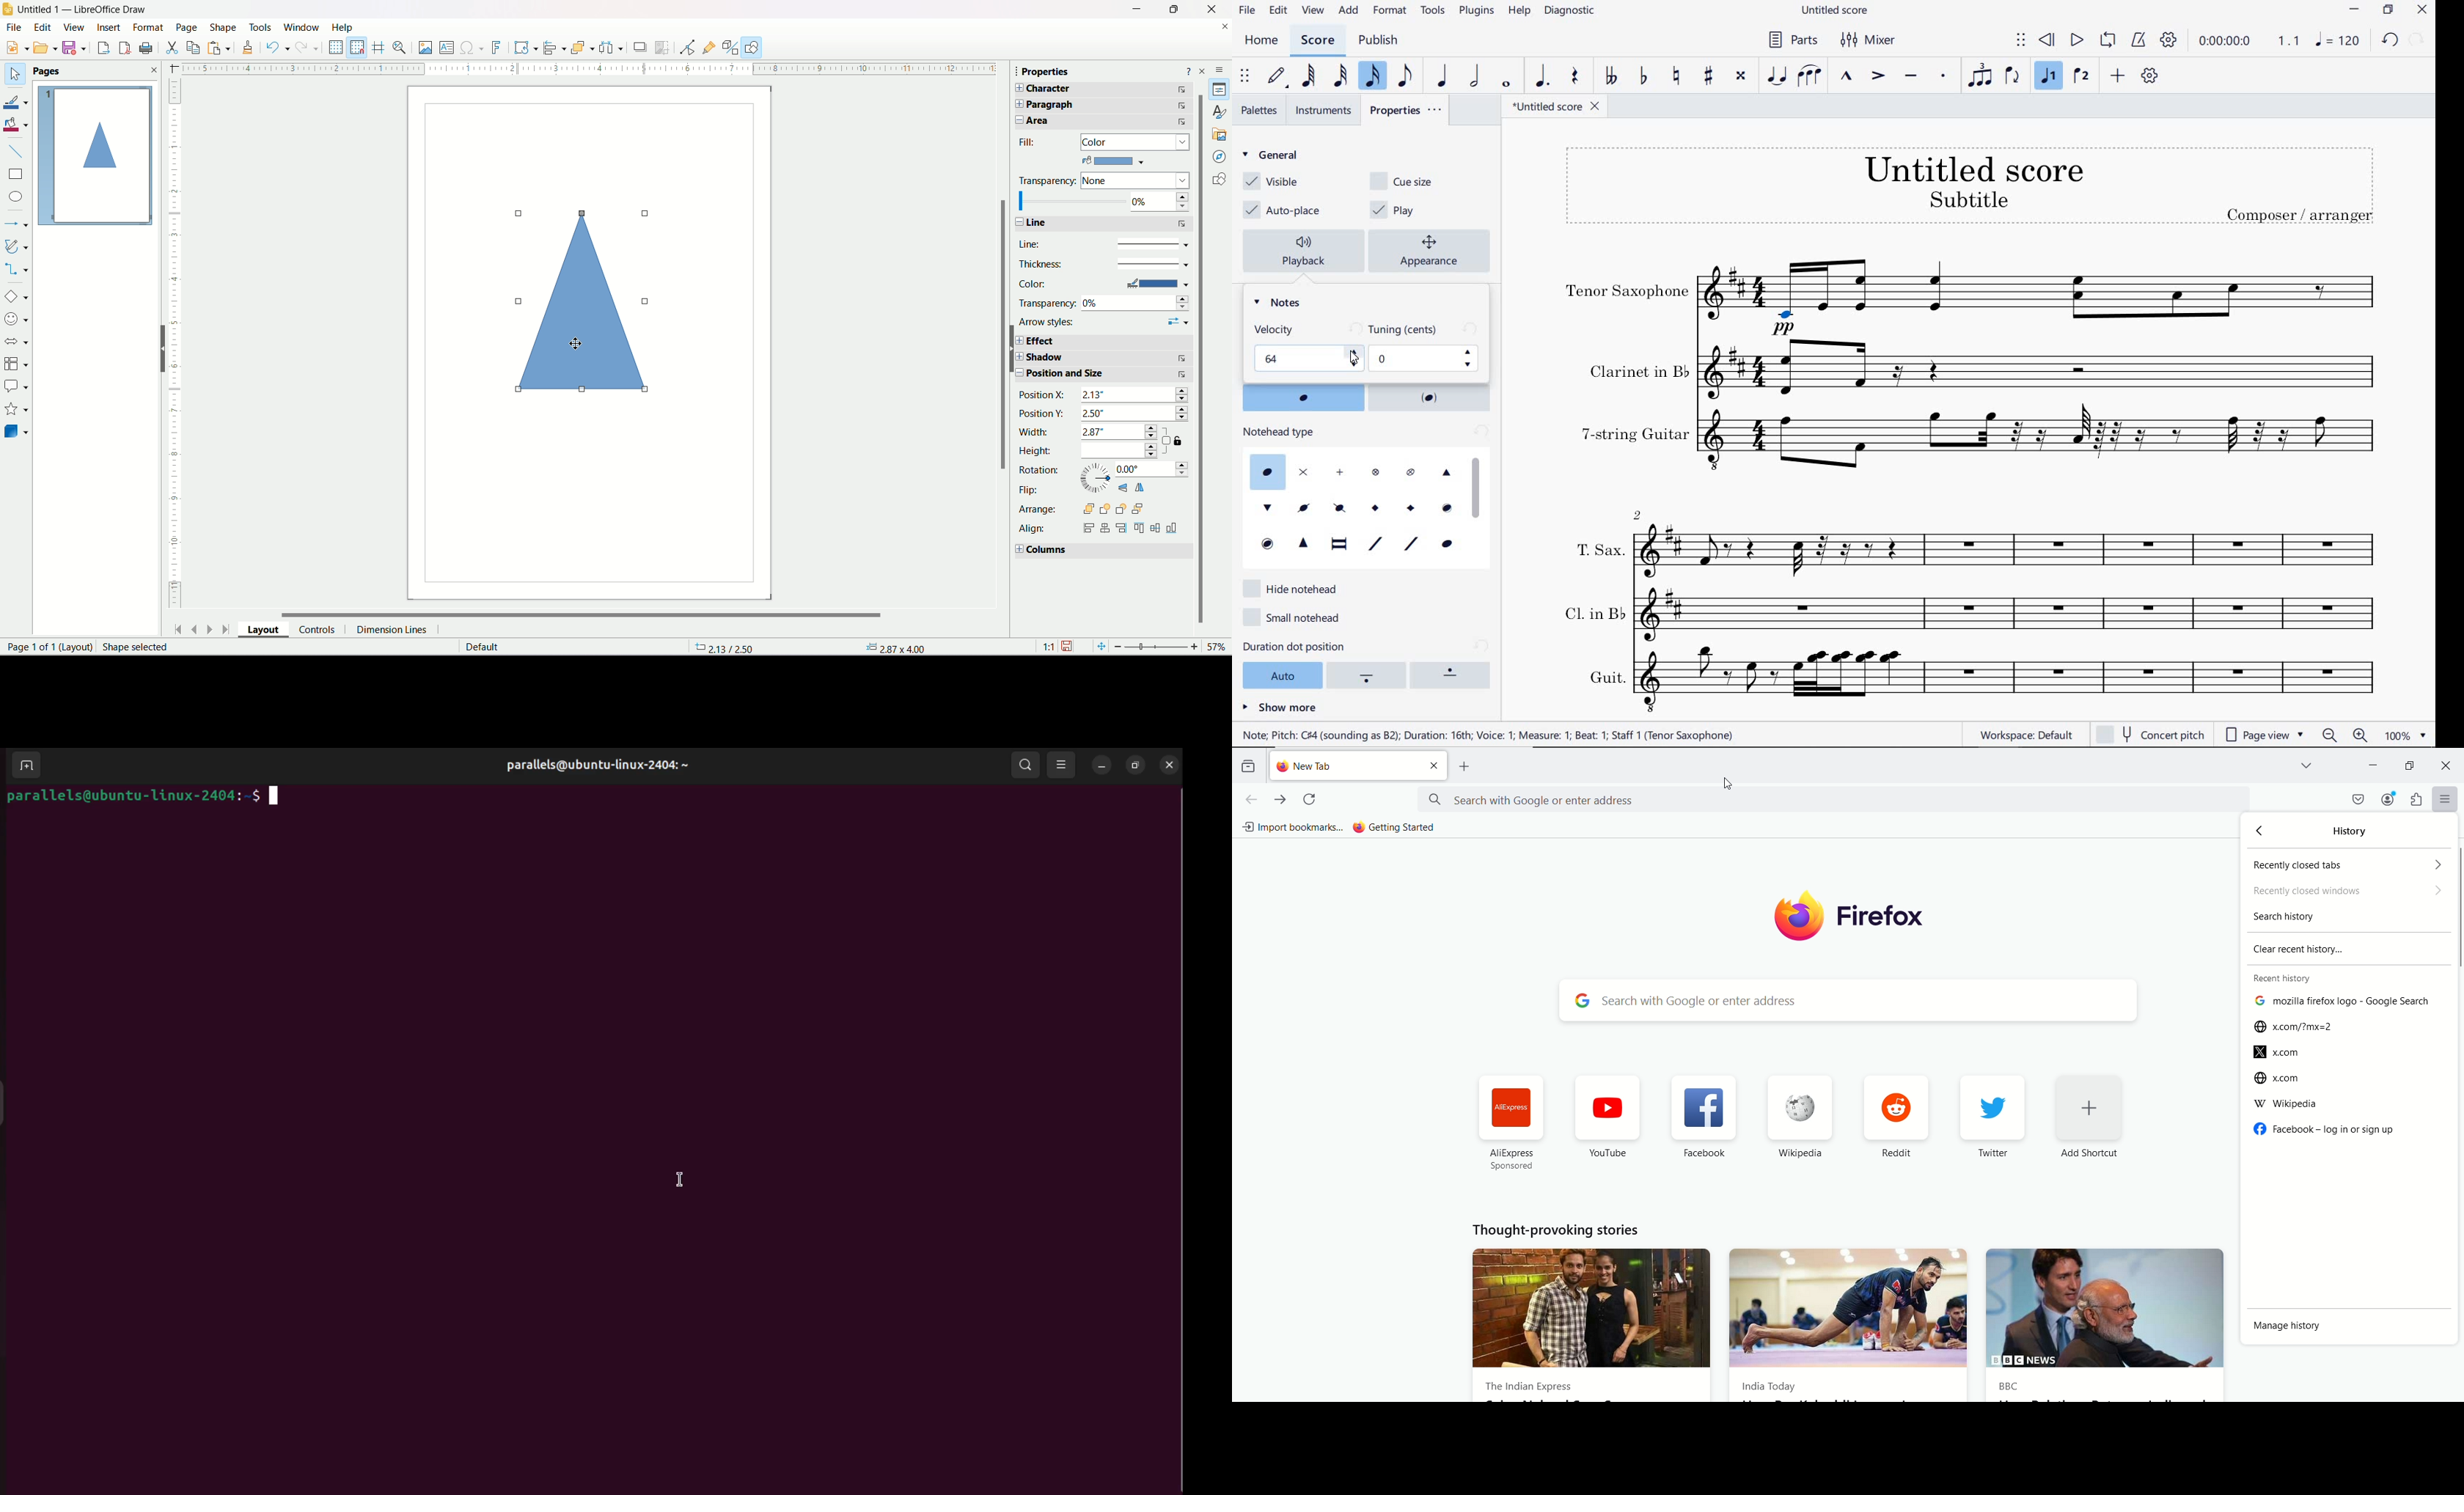 The image size is (2464, 1512). Describe the element at coordinates (1172, 9) in the screenshot. I see `Maximize` at that location.